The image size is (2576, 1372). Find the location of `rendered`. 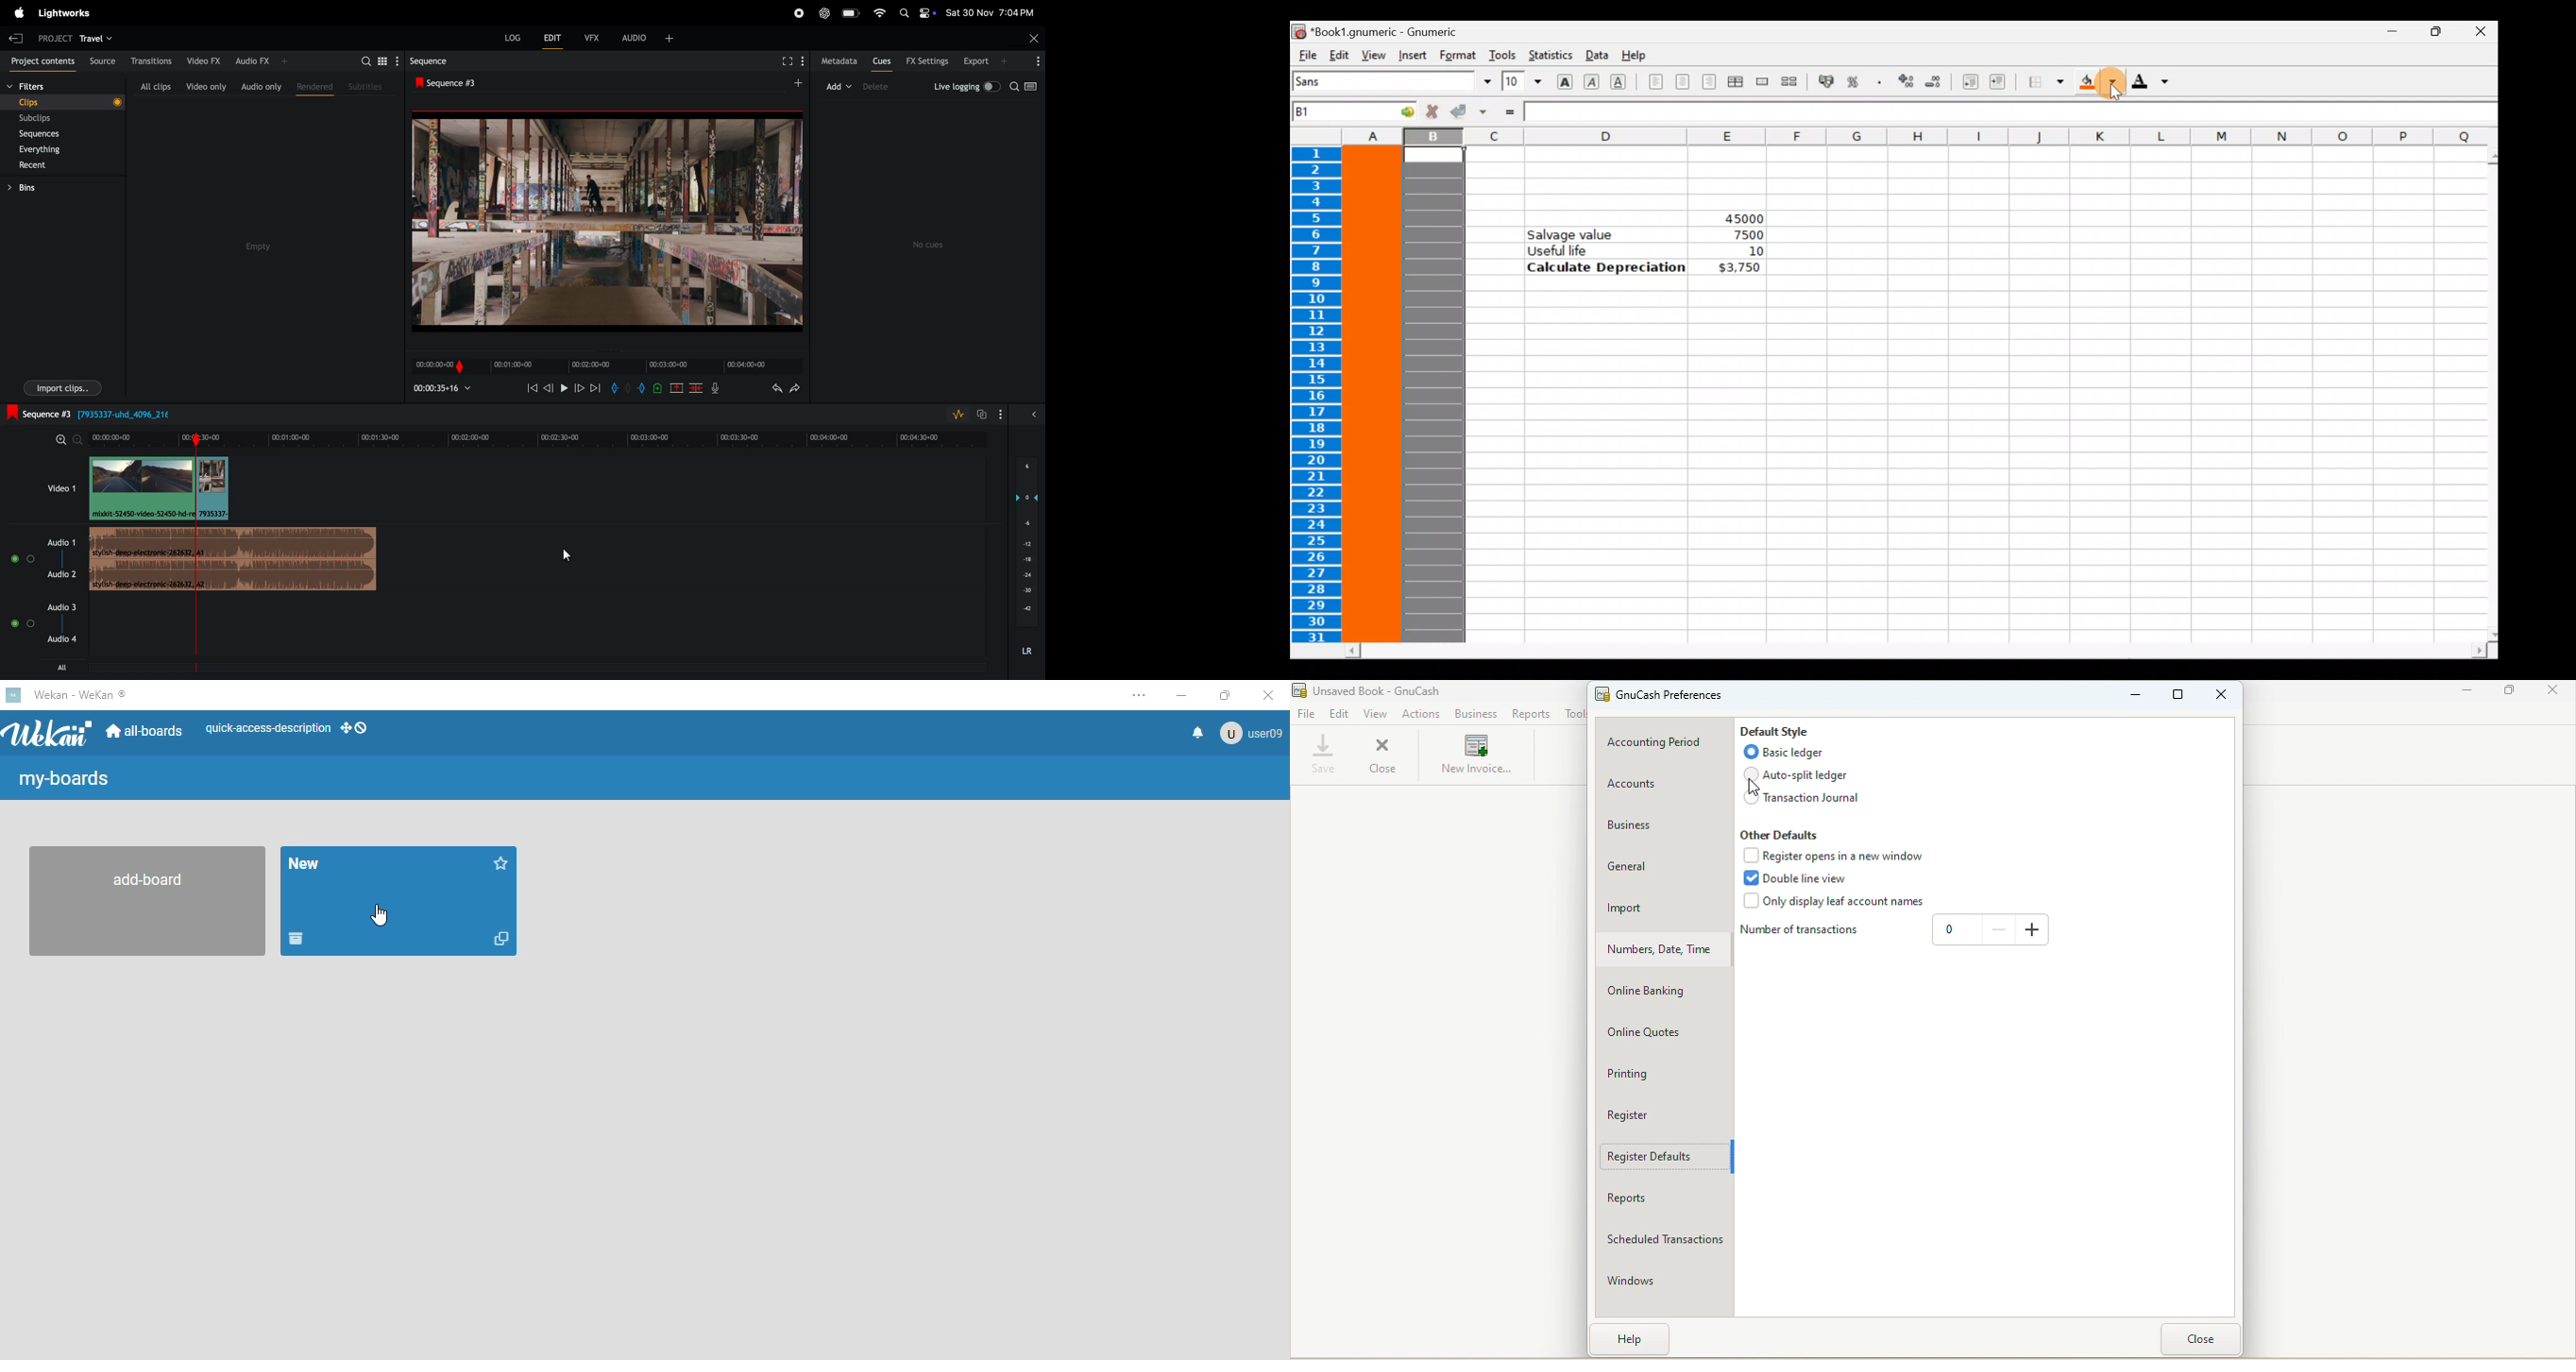

rendered is located at coordinates (311, 85).